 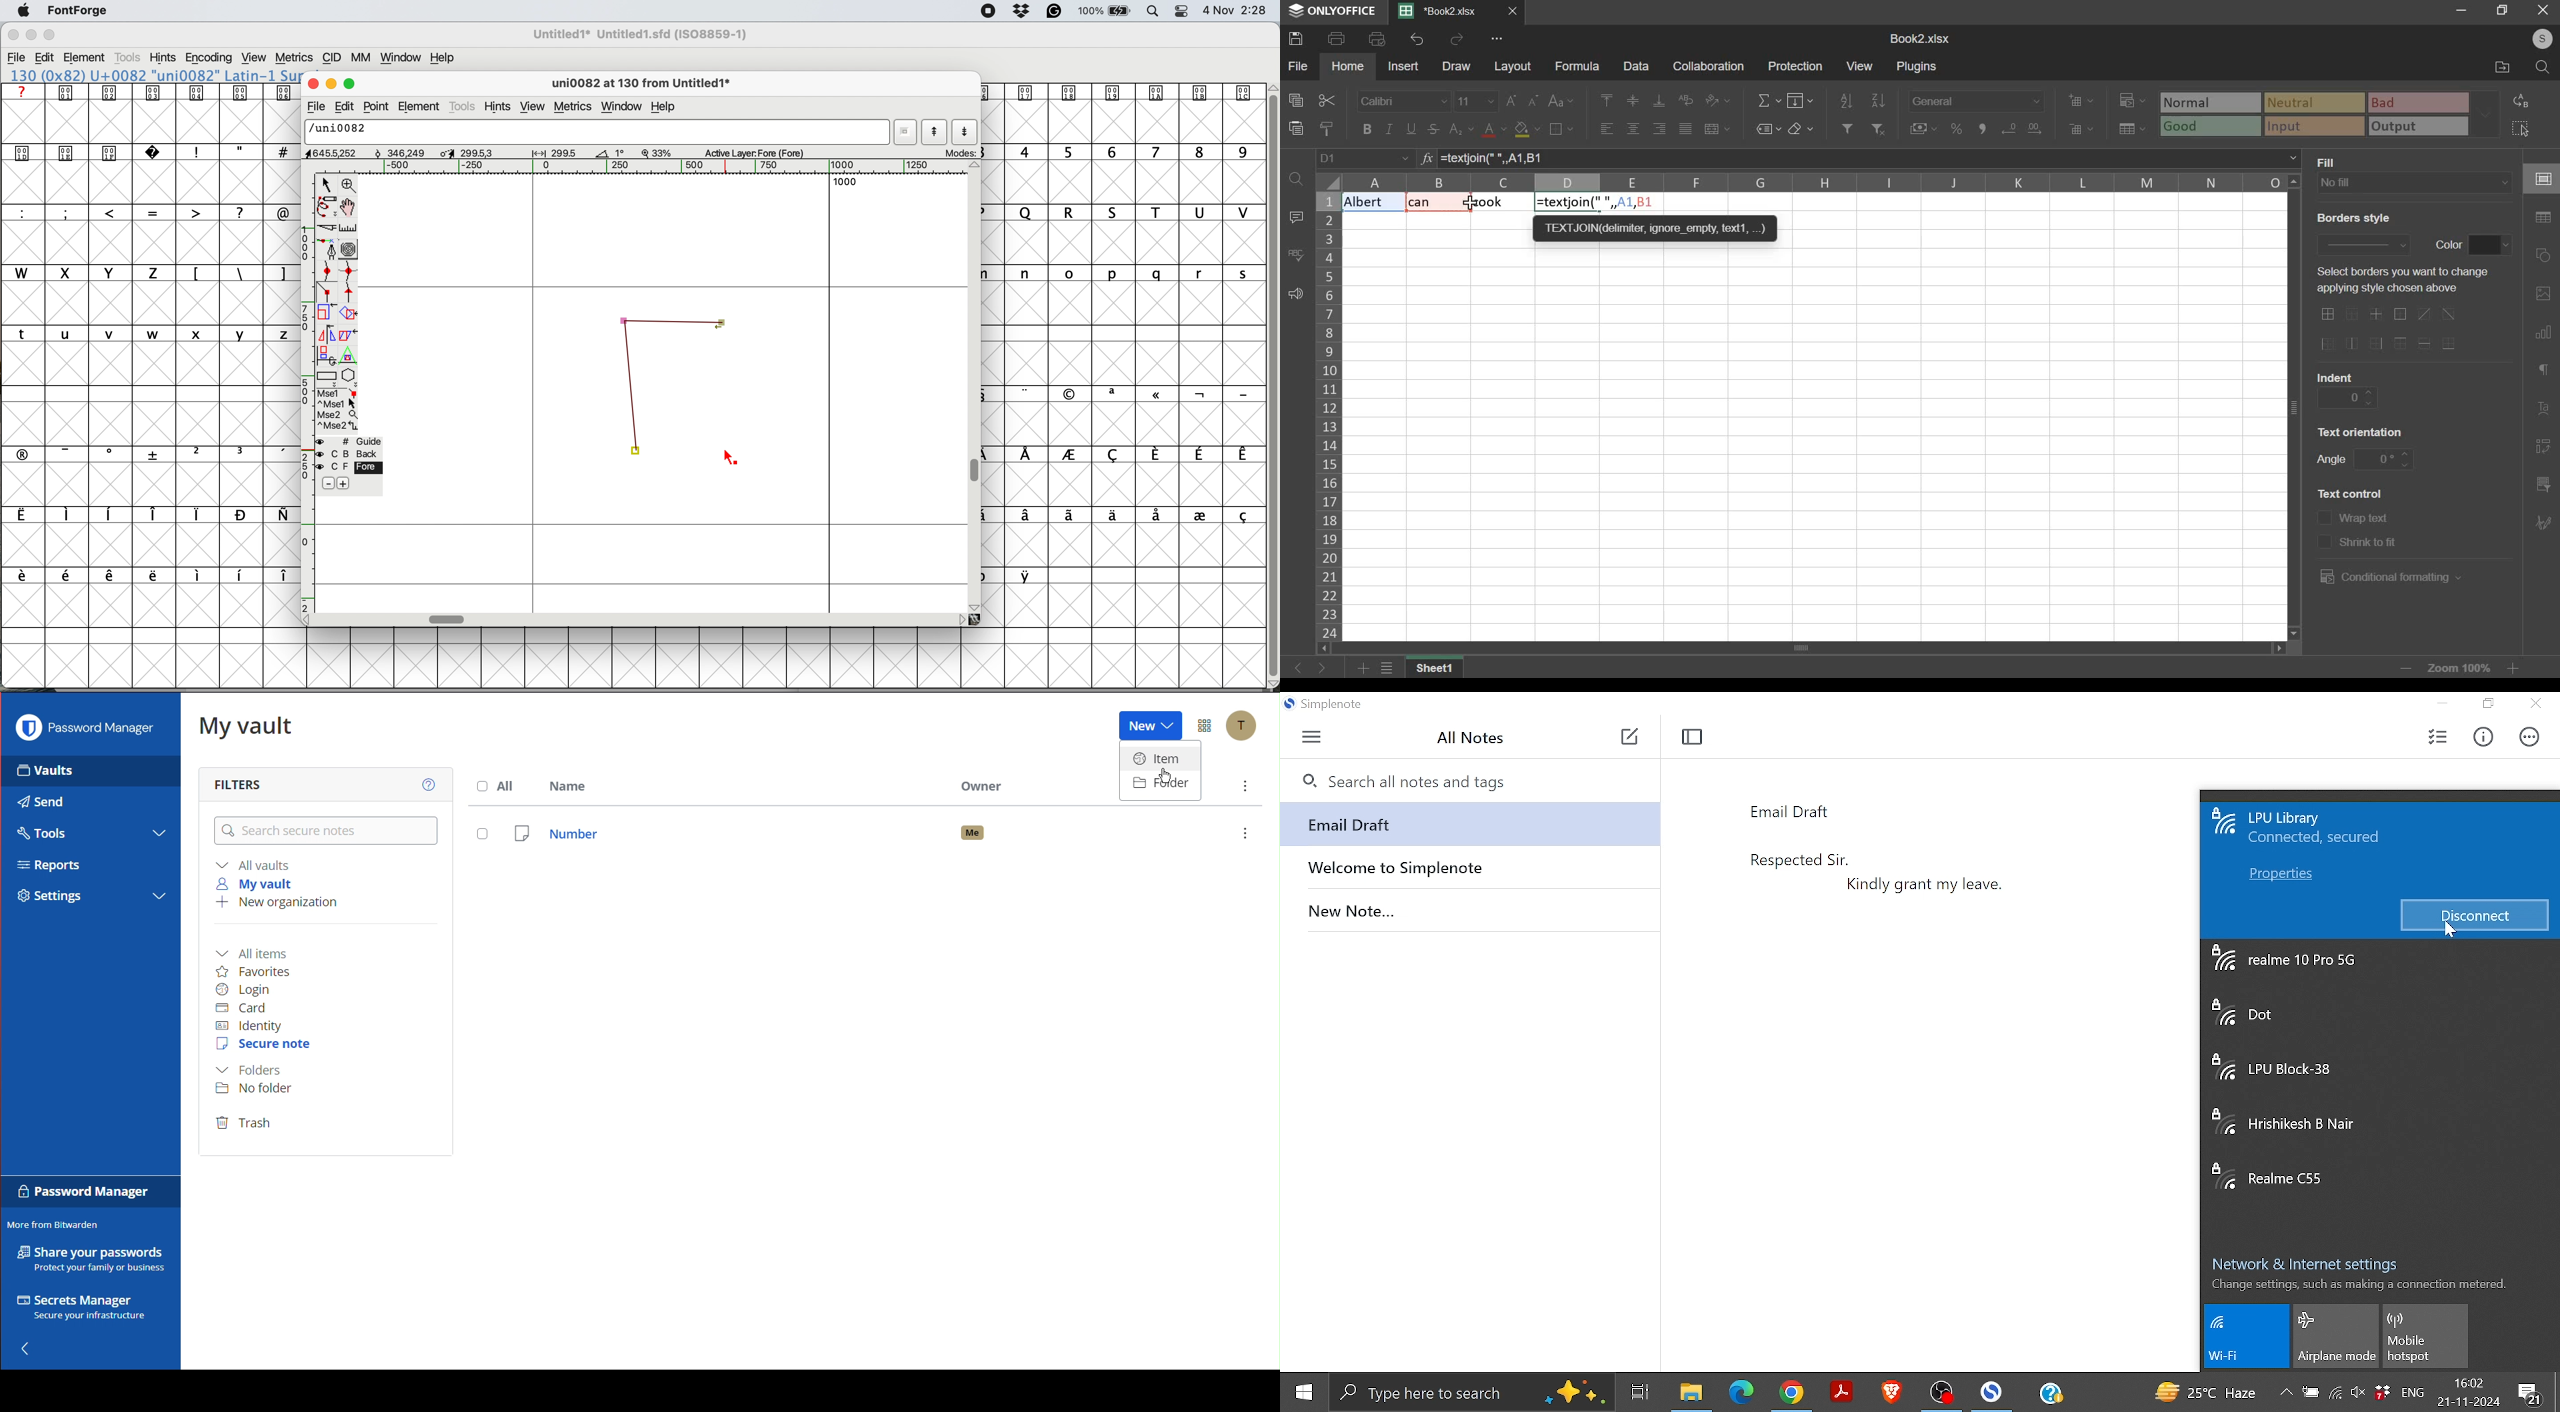 What do you see at coordinates (2415, 183) in the screenshot?
I see `fill type` at bounding box center [2415, 183].